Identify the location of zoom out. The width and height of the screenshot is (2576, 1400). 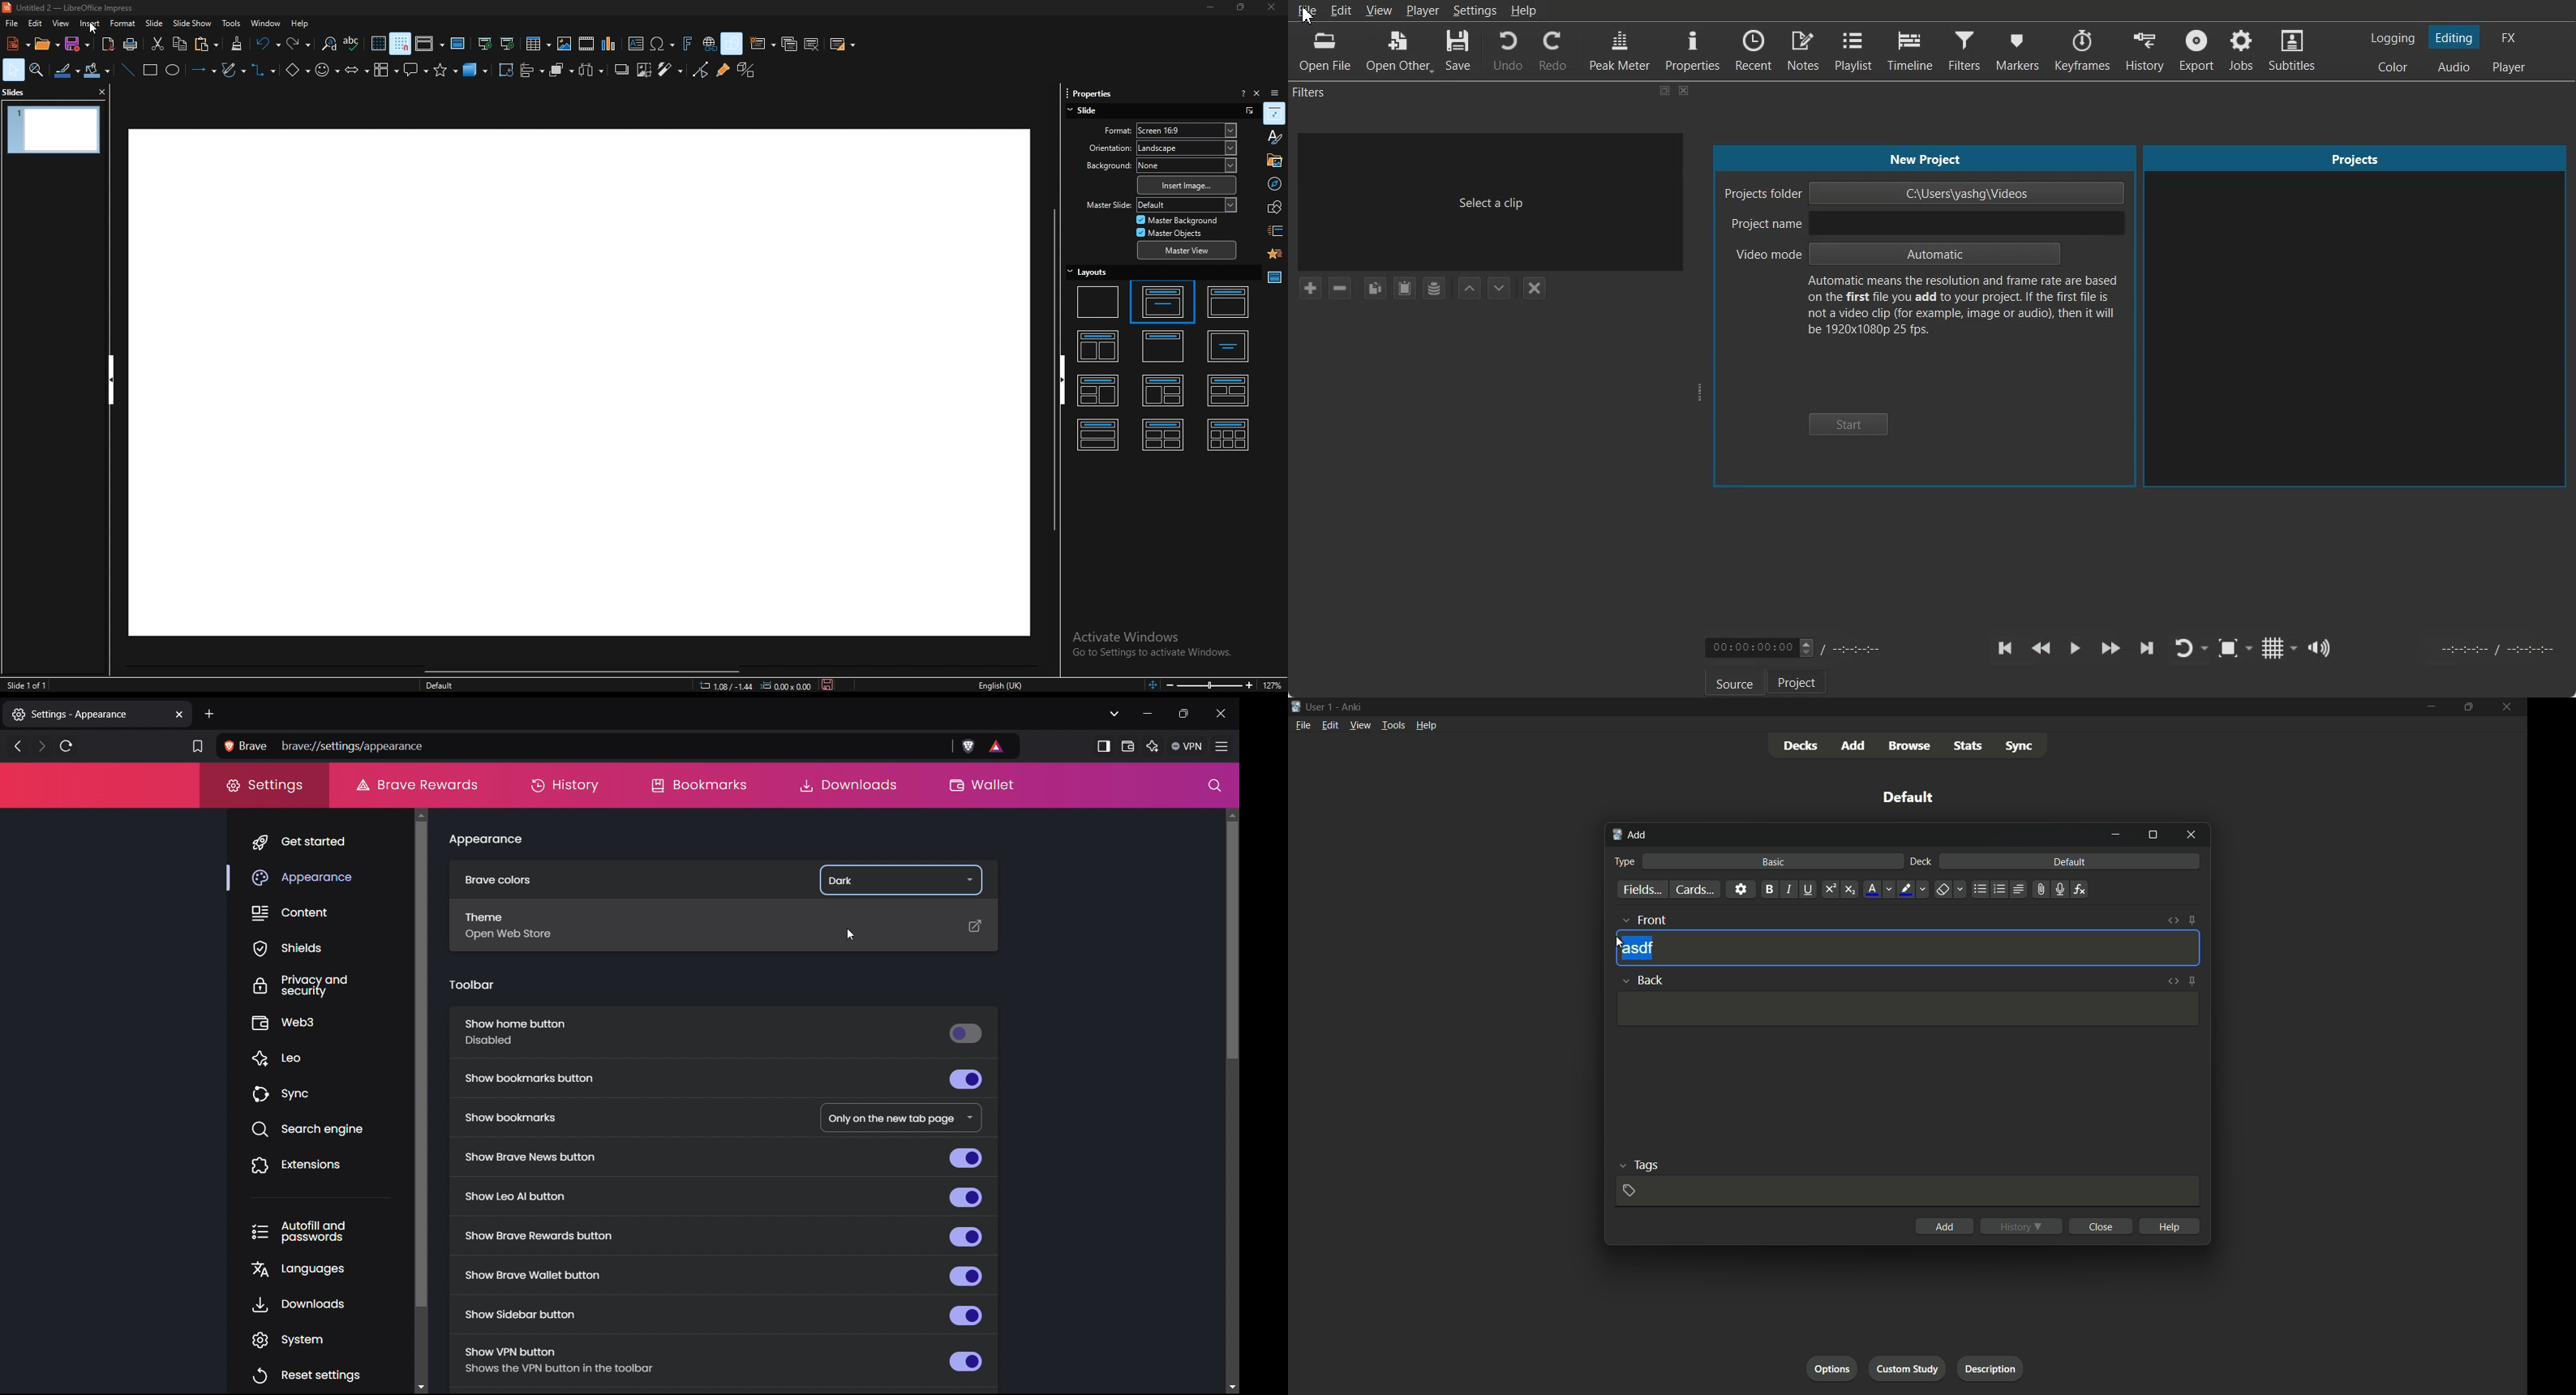
(1167, 686).